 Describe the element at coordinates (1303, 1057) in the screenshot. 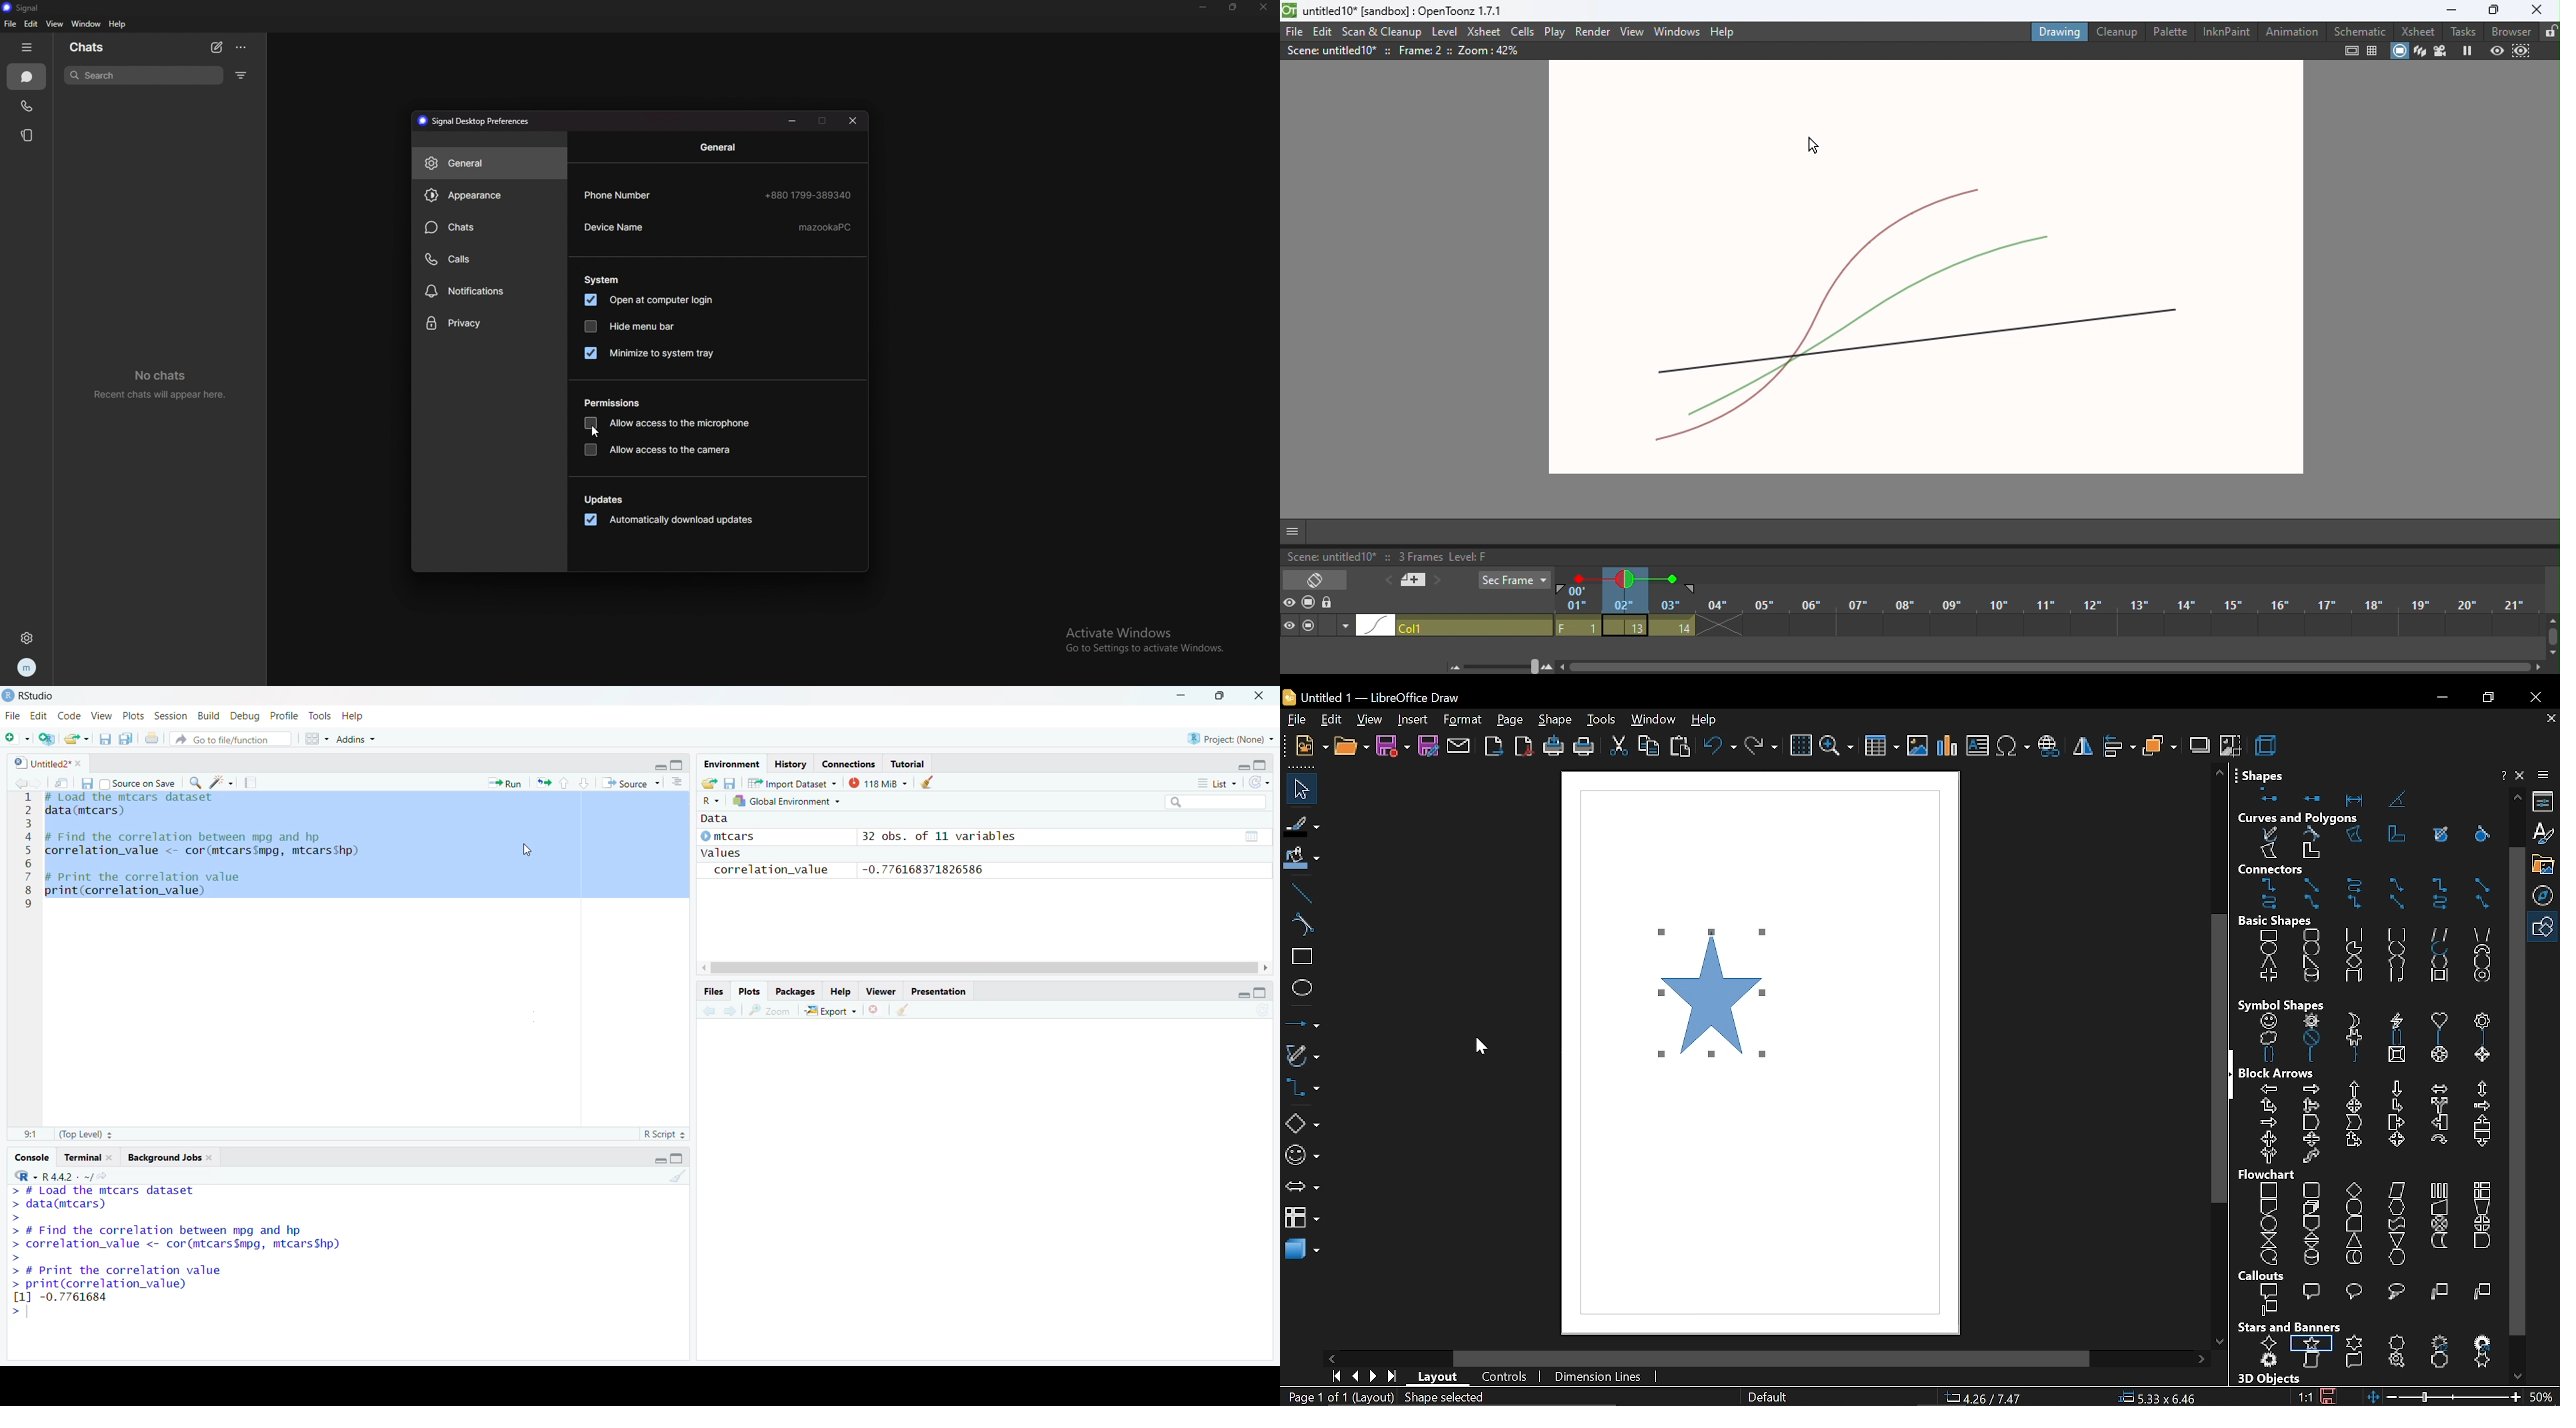

I see `curves and polygons` at that location.